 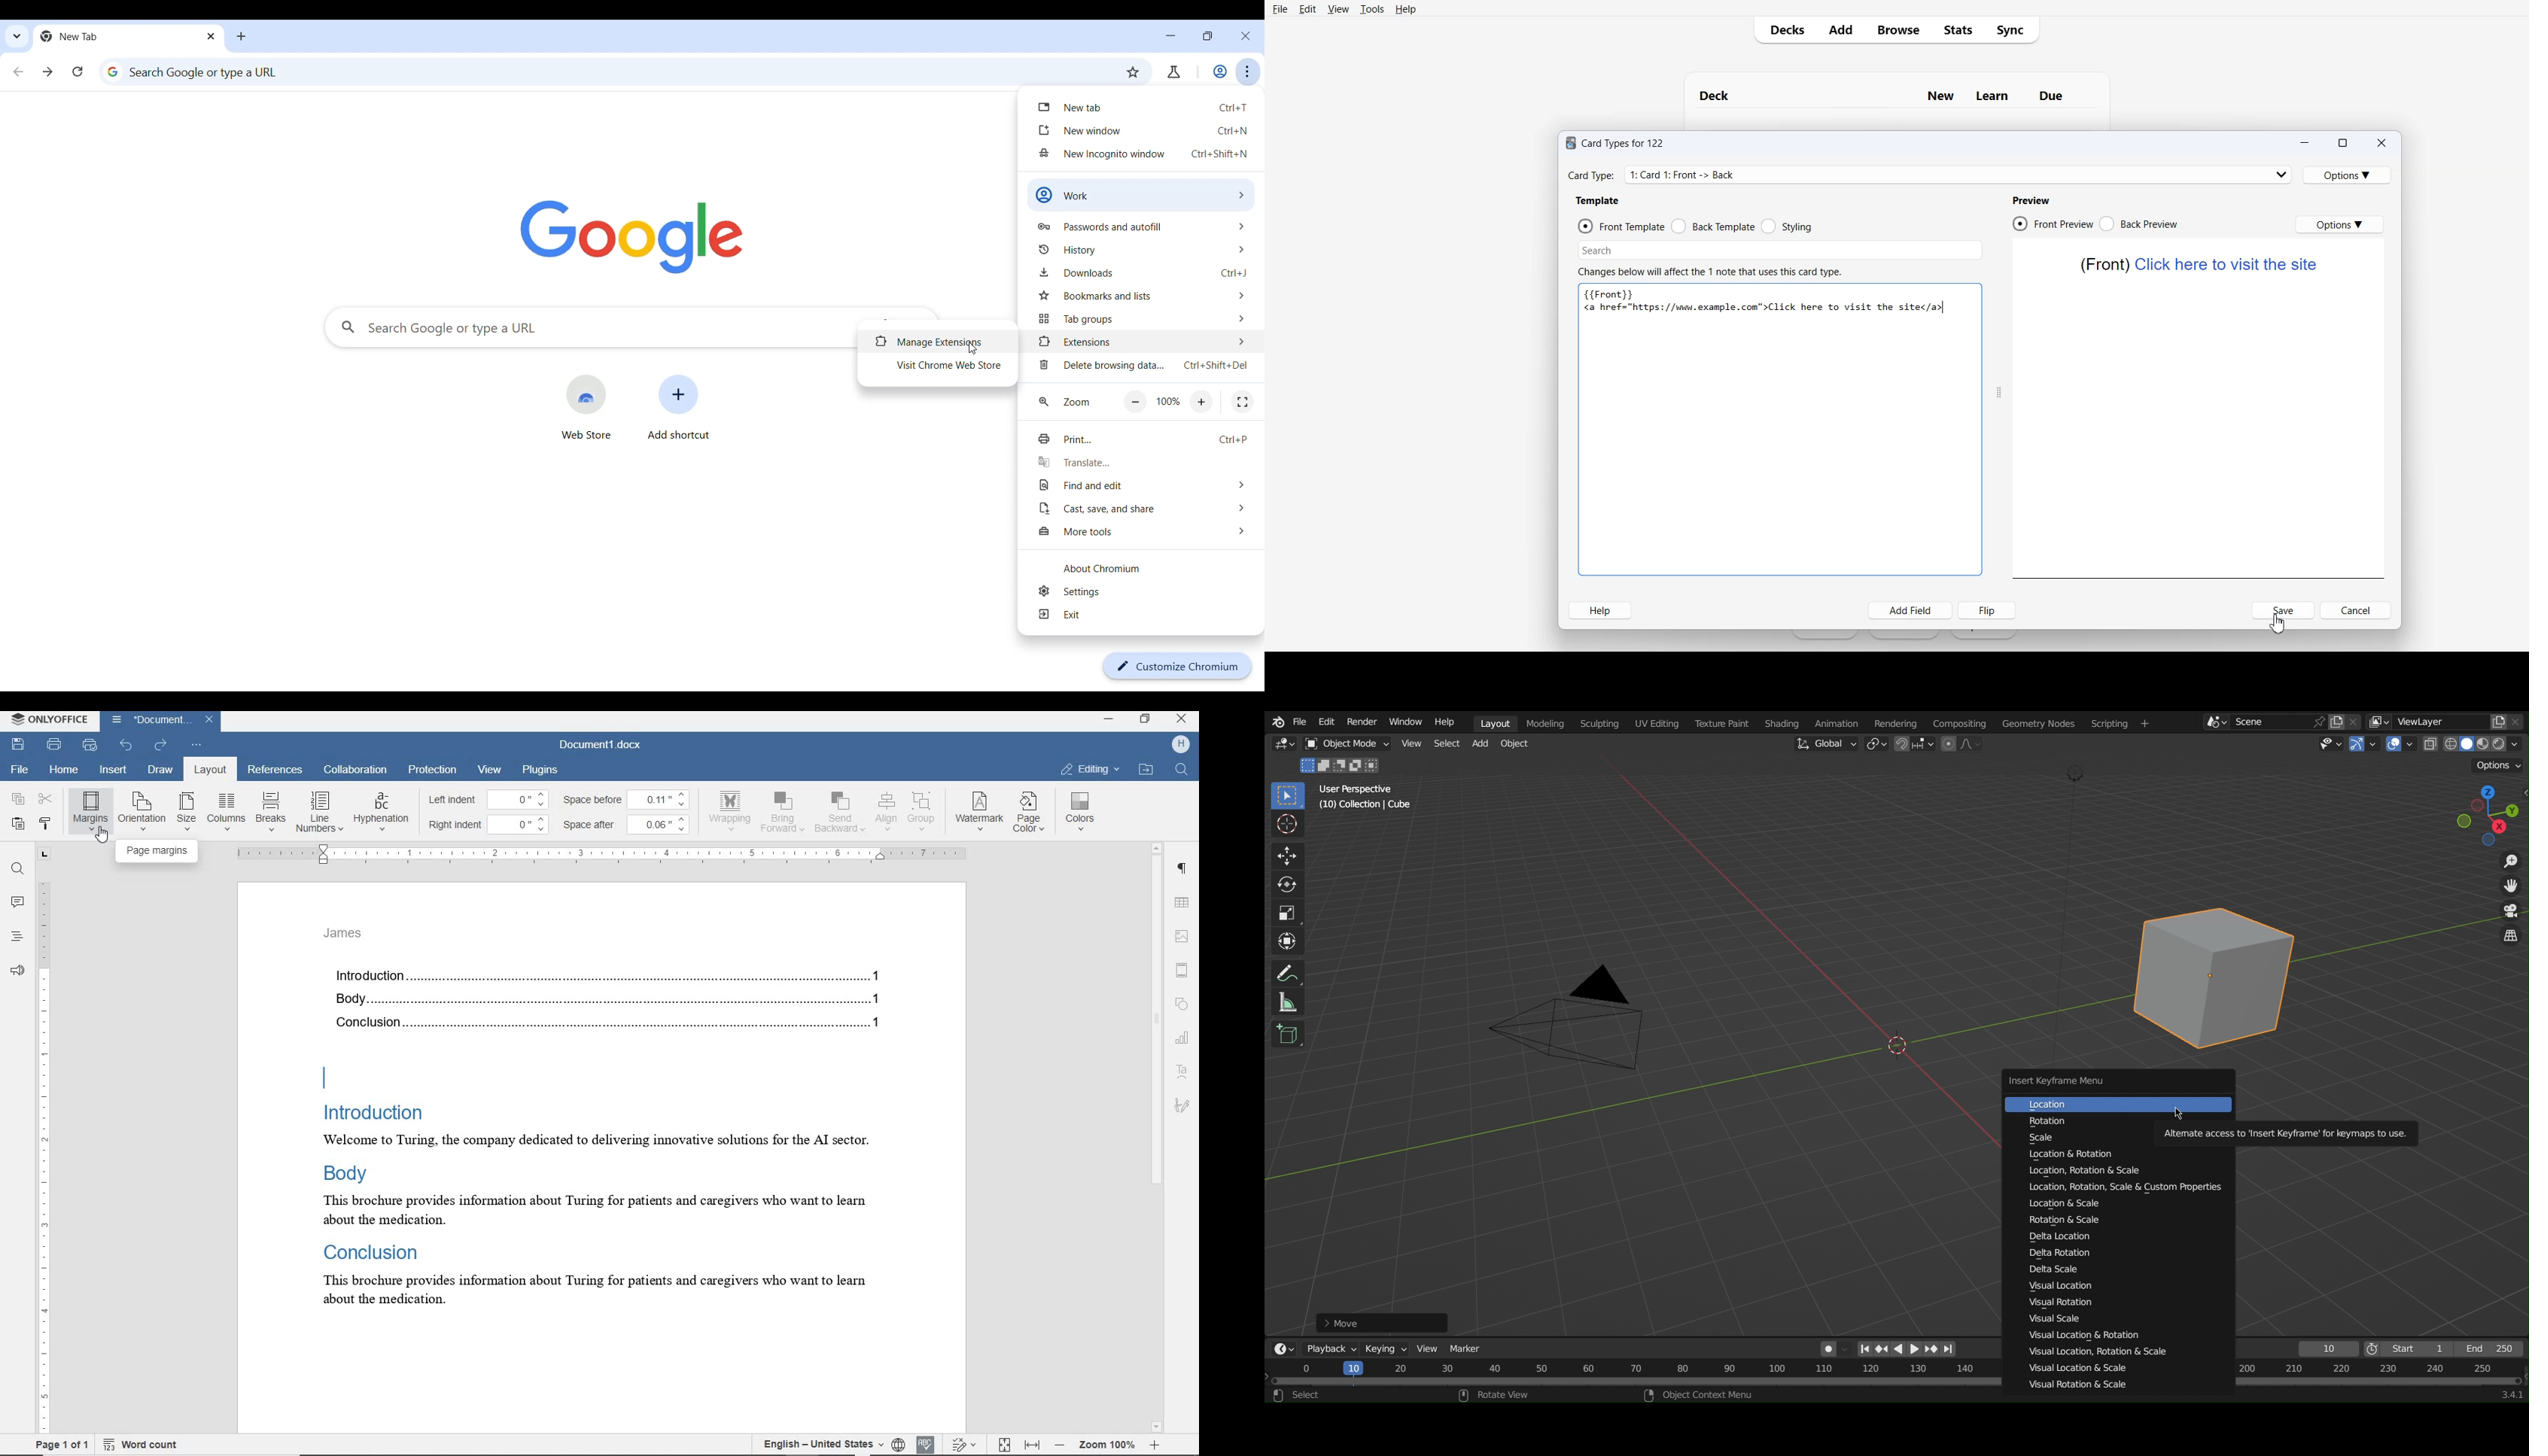 I want to click on Minimize, so click(x=2304, y=142).